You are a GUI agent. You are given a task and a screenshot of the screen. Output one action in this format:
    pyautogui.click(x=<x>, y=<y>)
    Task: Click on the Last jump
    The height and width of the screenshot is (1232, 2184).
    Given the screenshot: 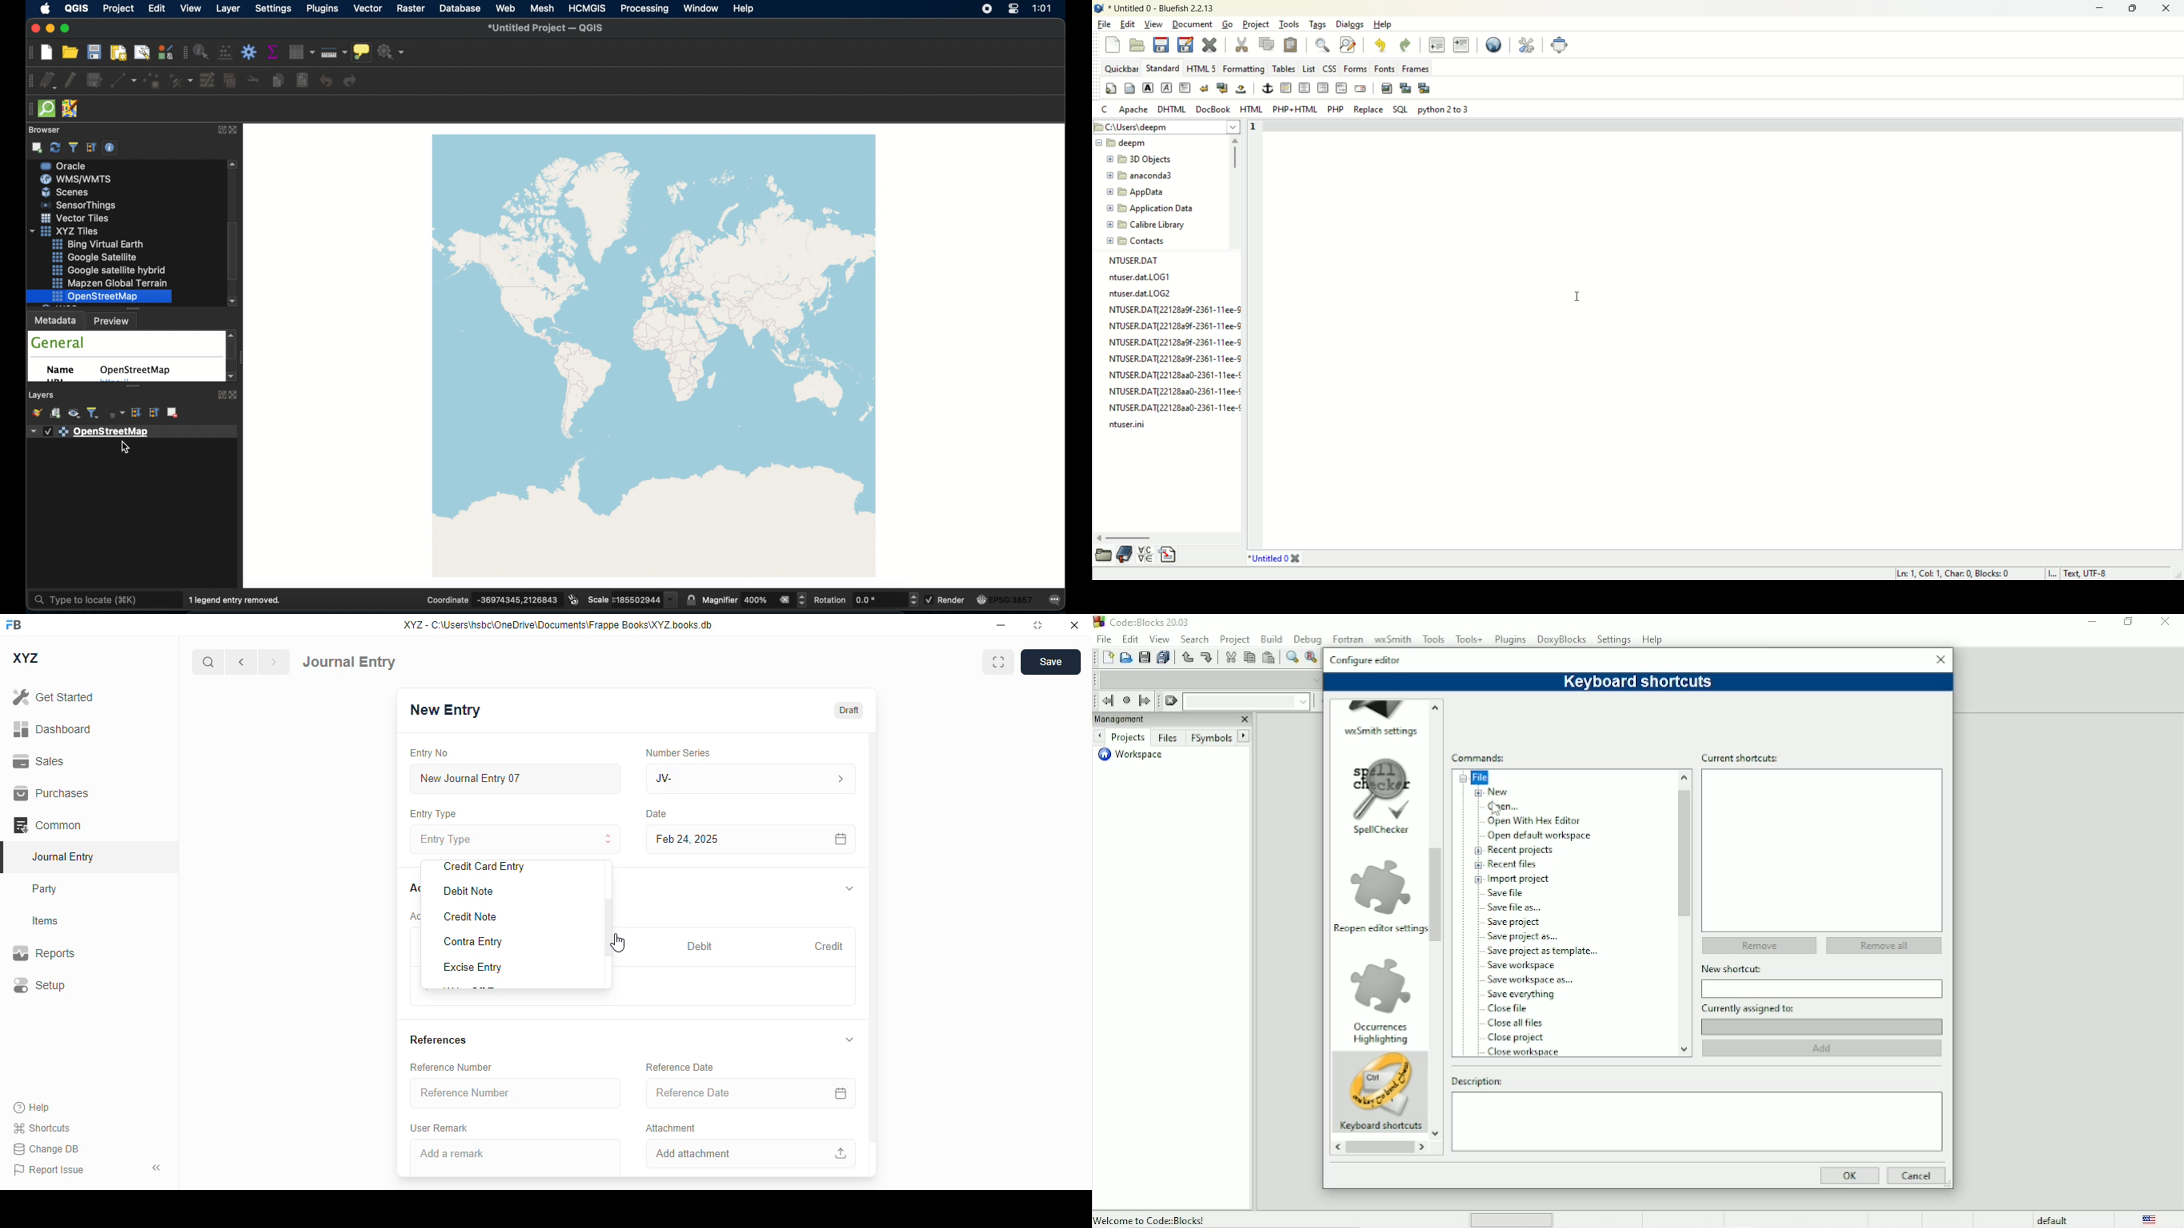 What is the action you would take?
    pyautogui.click(x=1125, y=700)
    